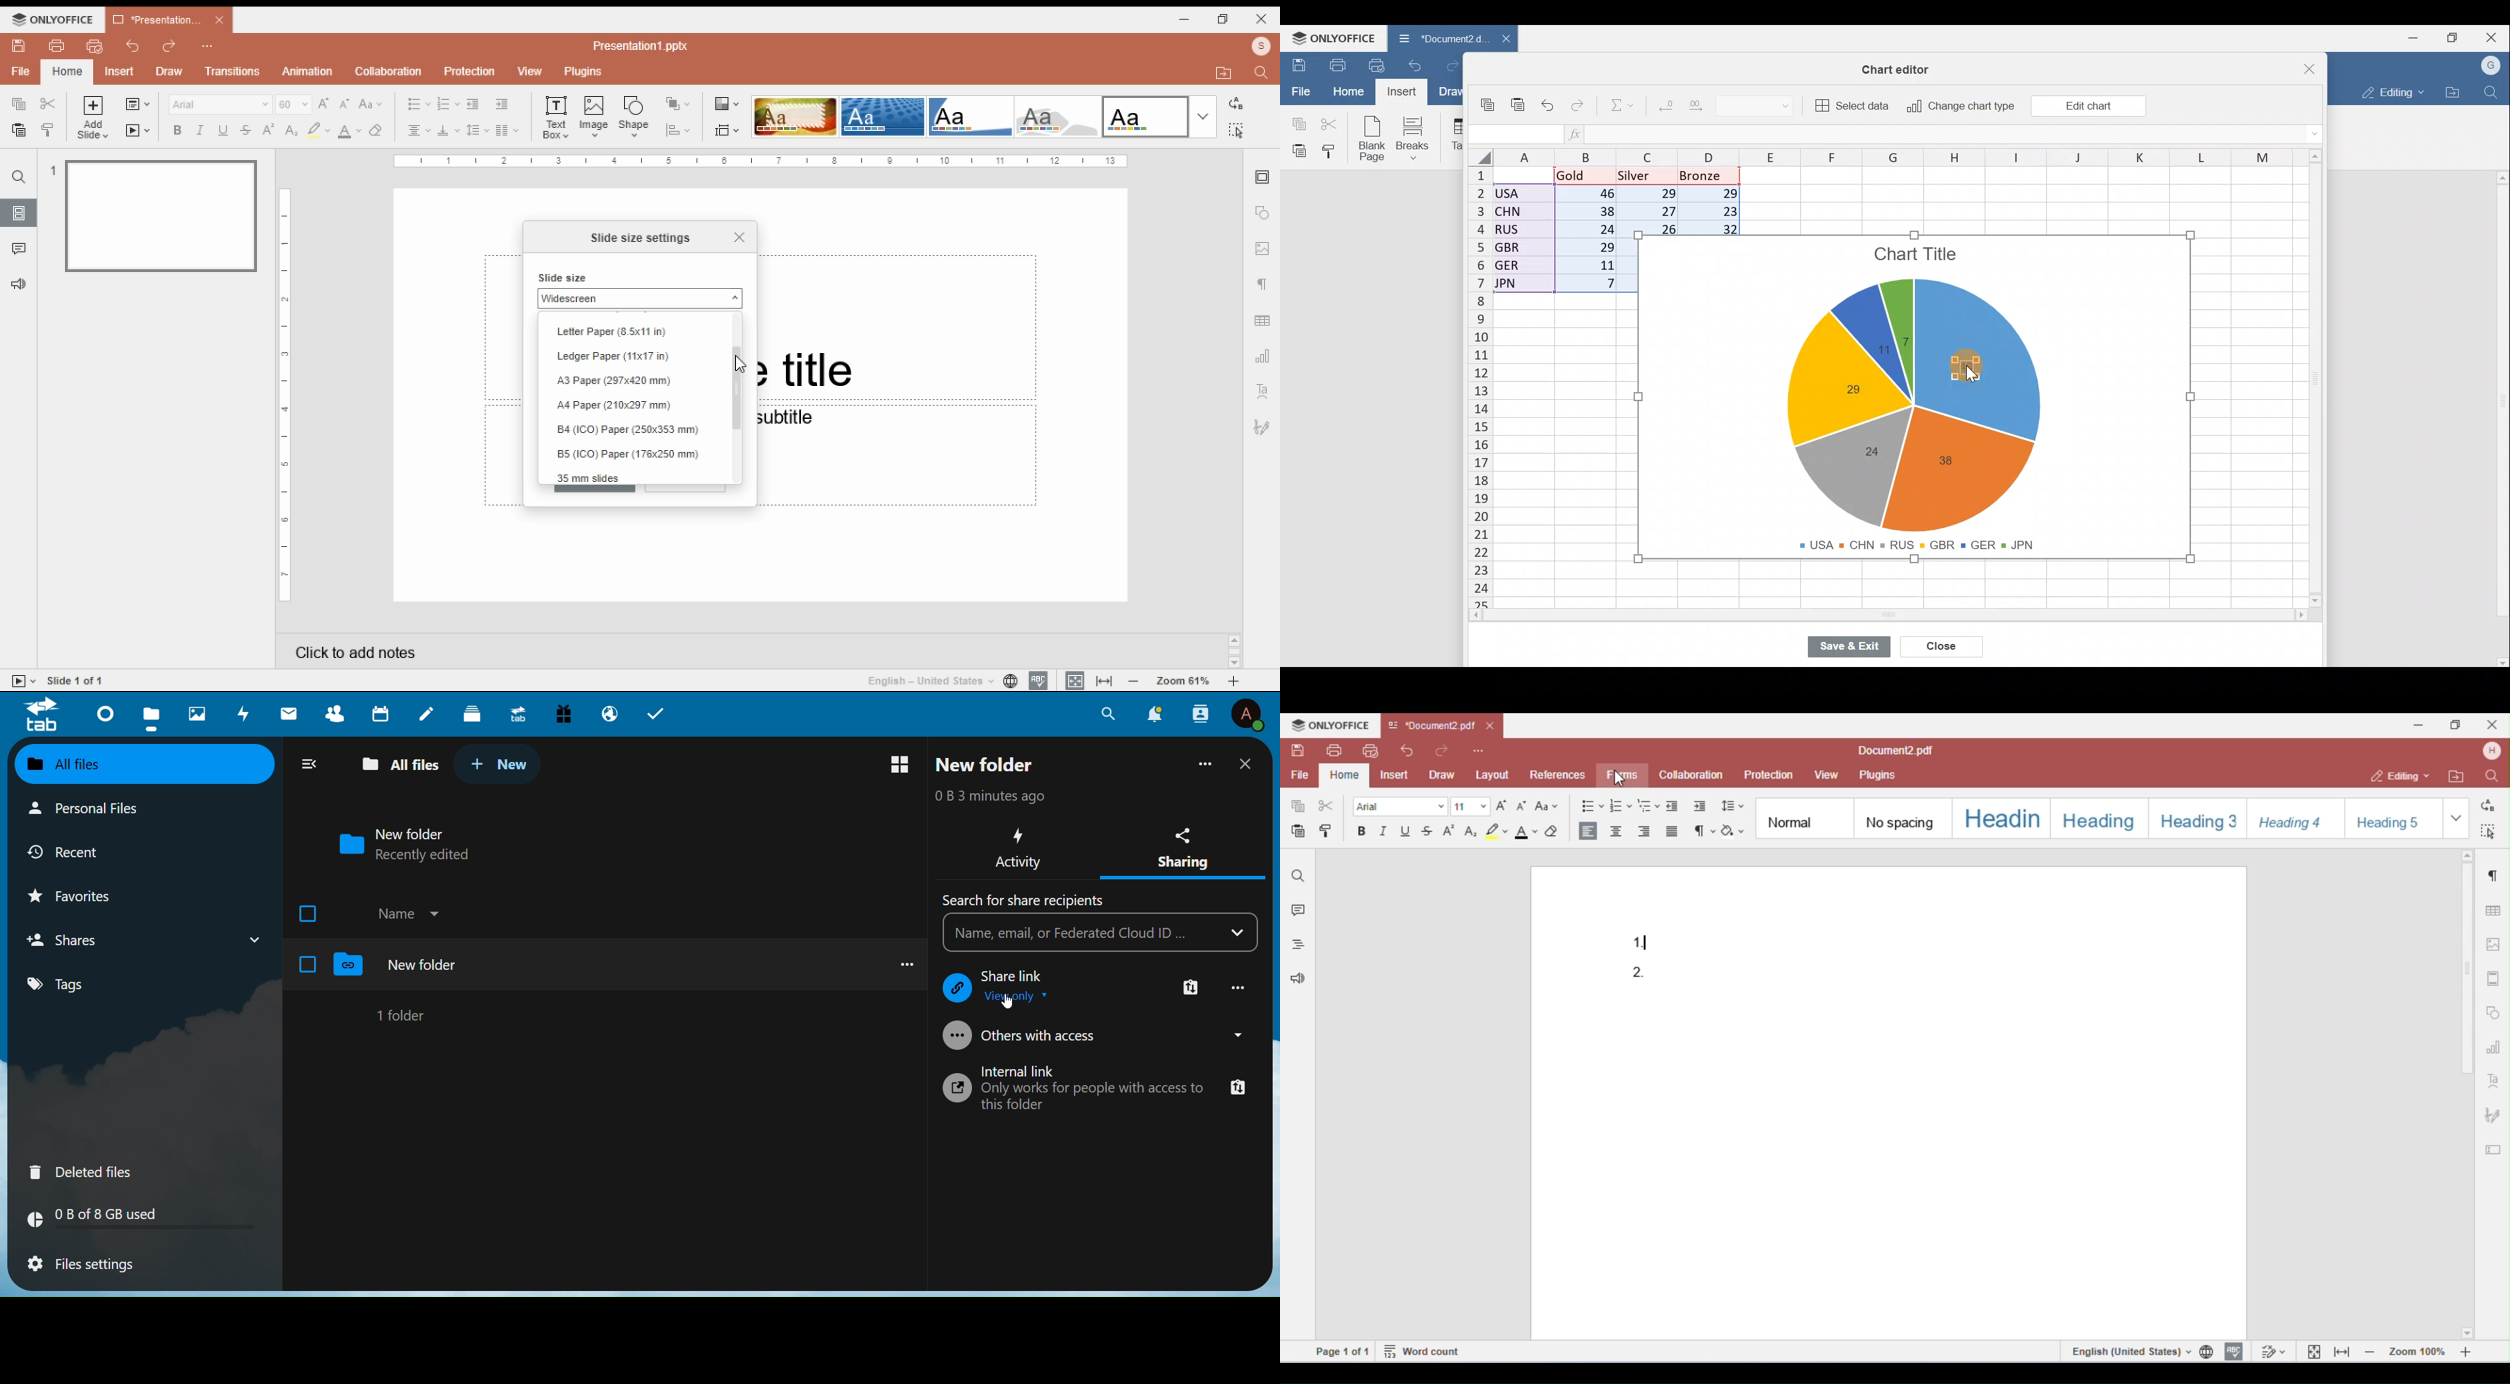 This screenshot has height=1400, width=2520. Describe the element at coordinates (618, 406) in the screenshot. I see `A4 Paper (210x297 mm)` at that location.